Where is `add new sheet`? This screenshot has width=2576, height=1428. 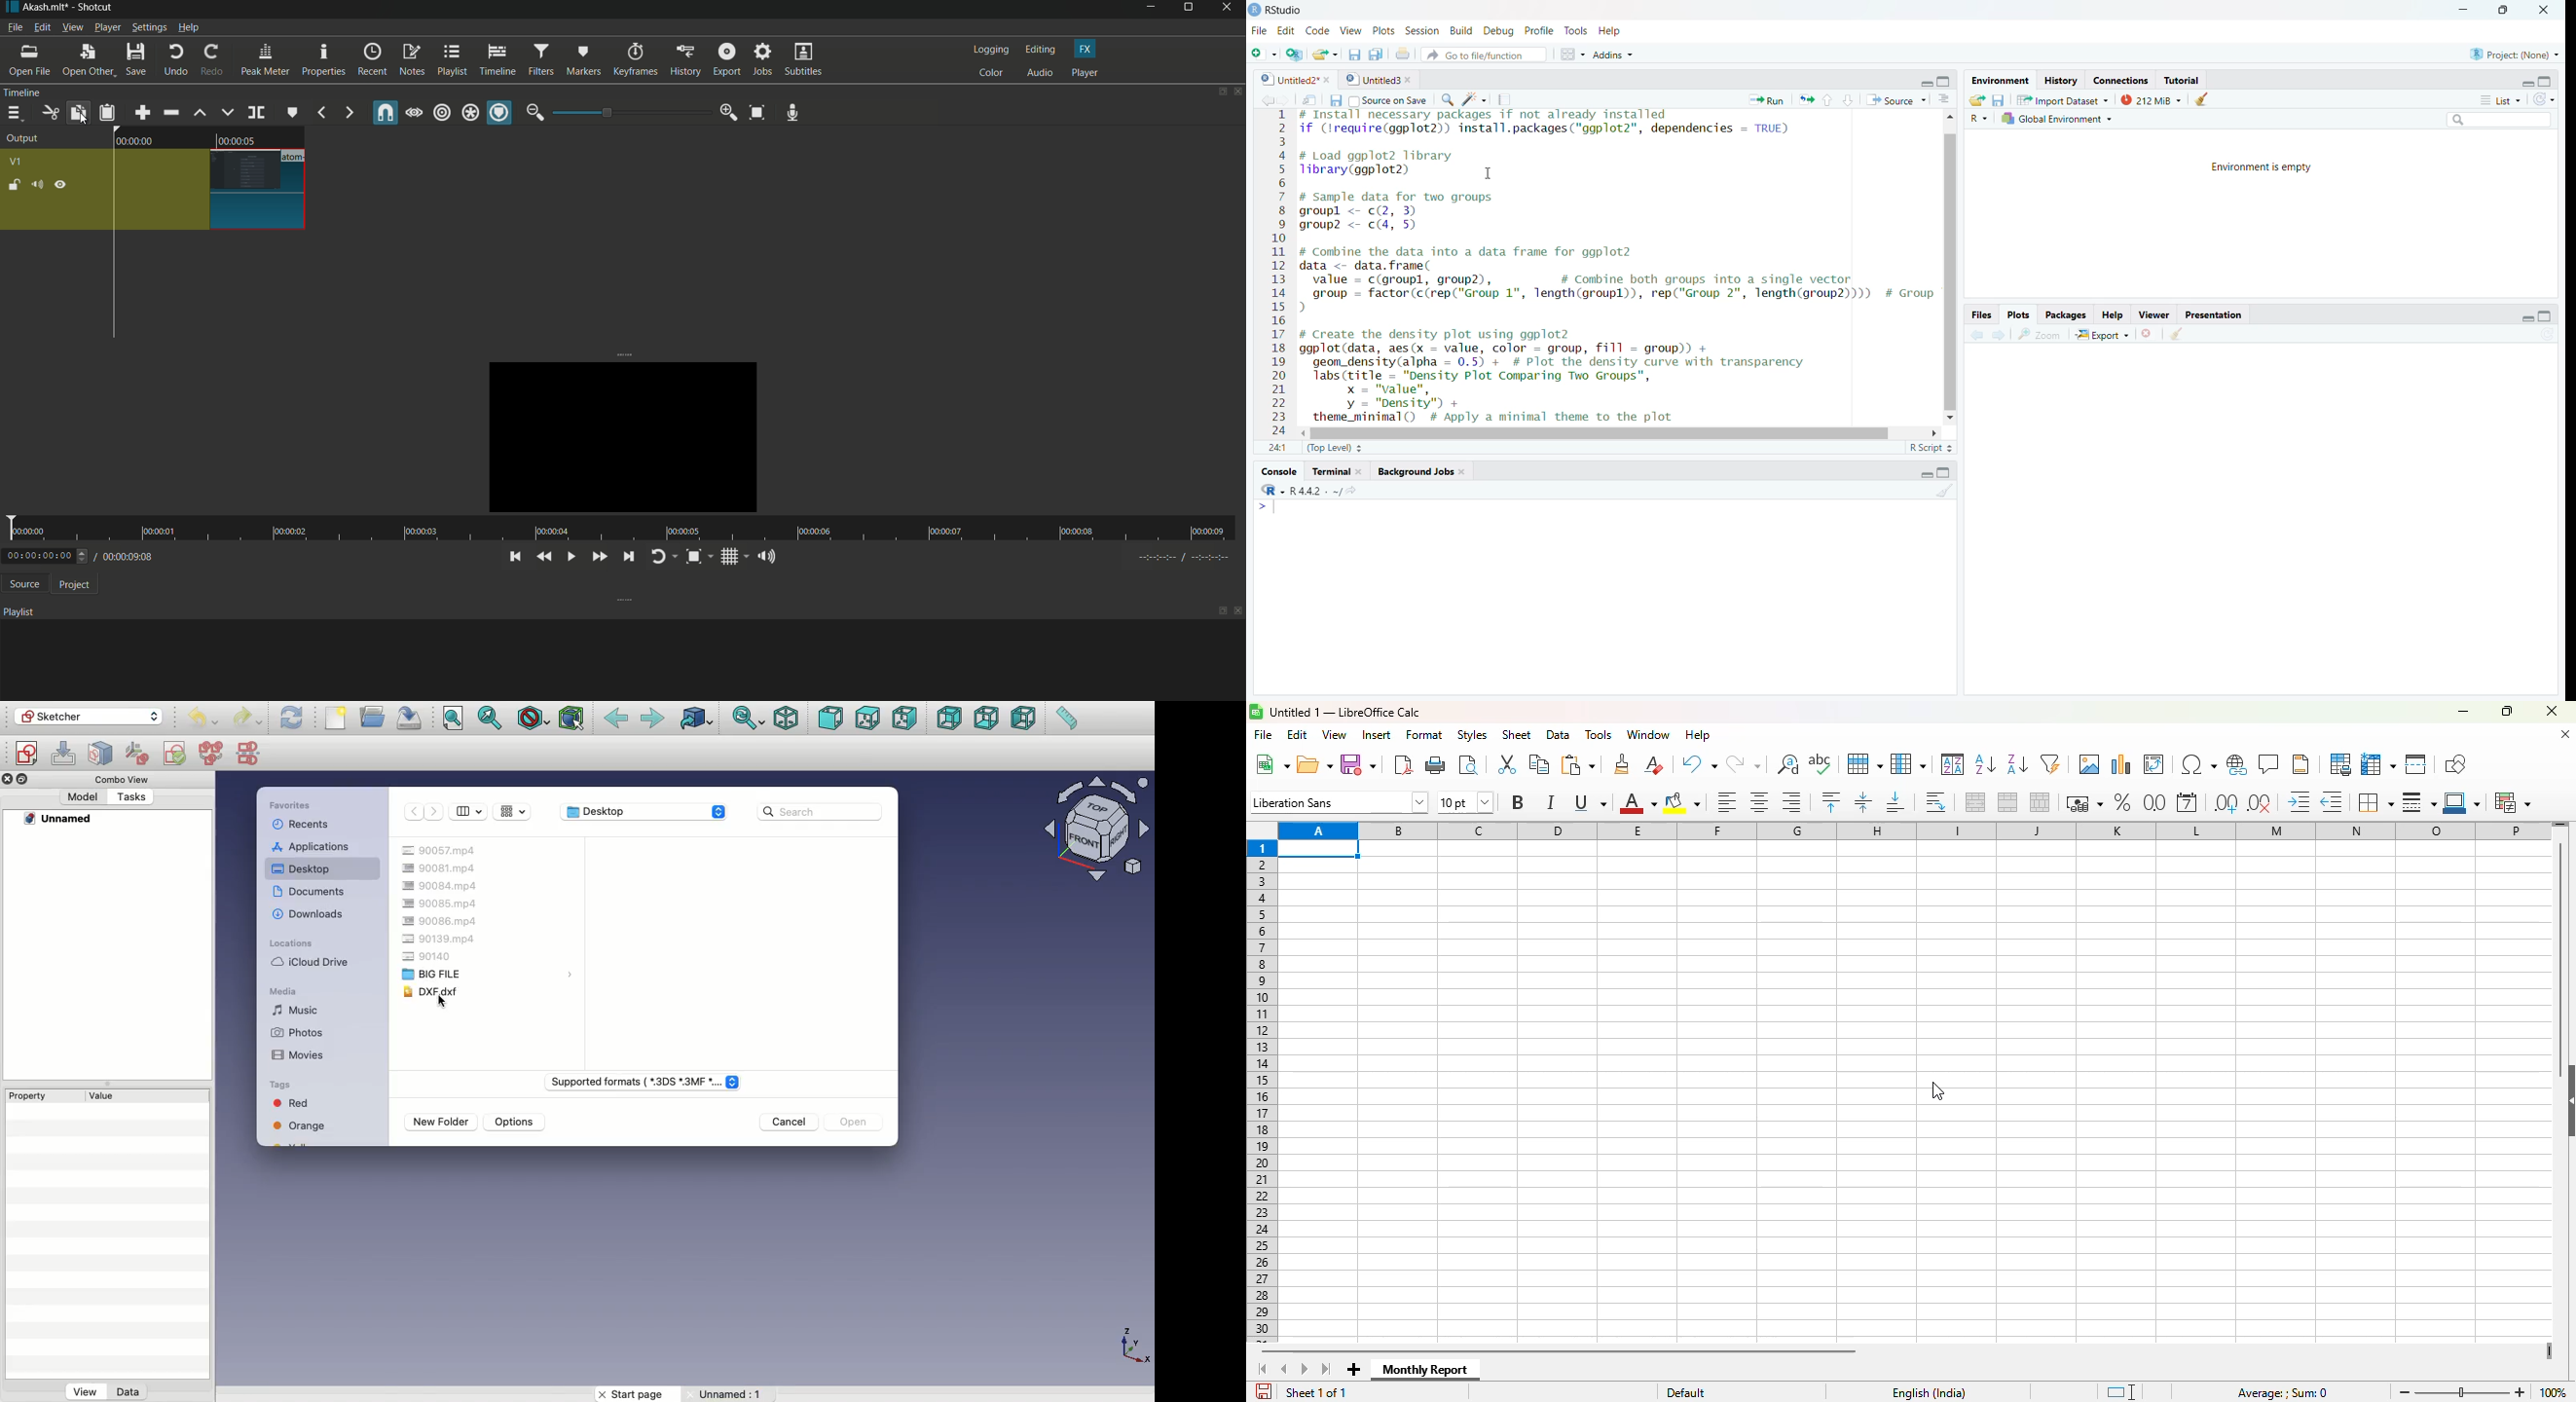 add new sheet is located at coordinates (1354, 1370).